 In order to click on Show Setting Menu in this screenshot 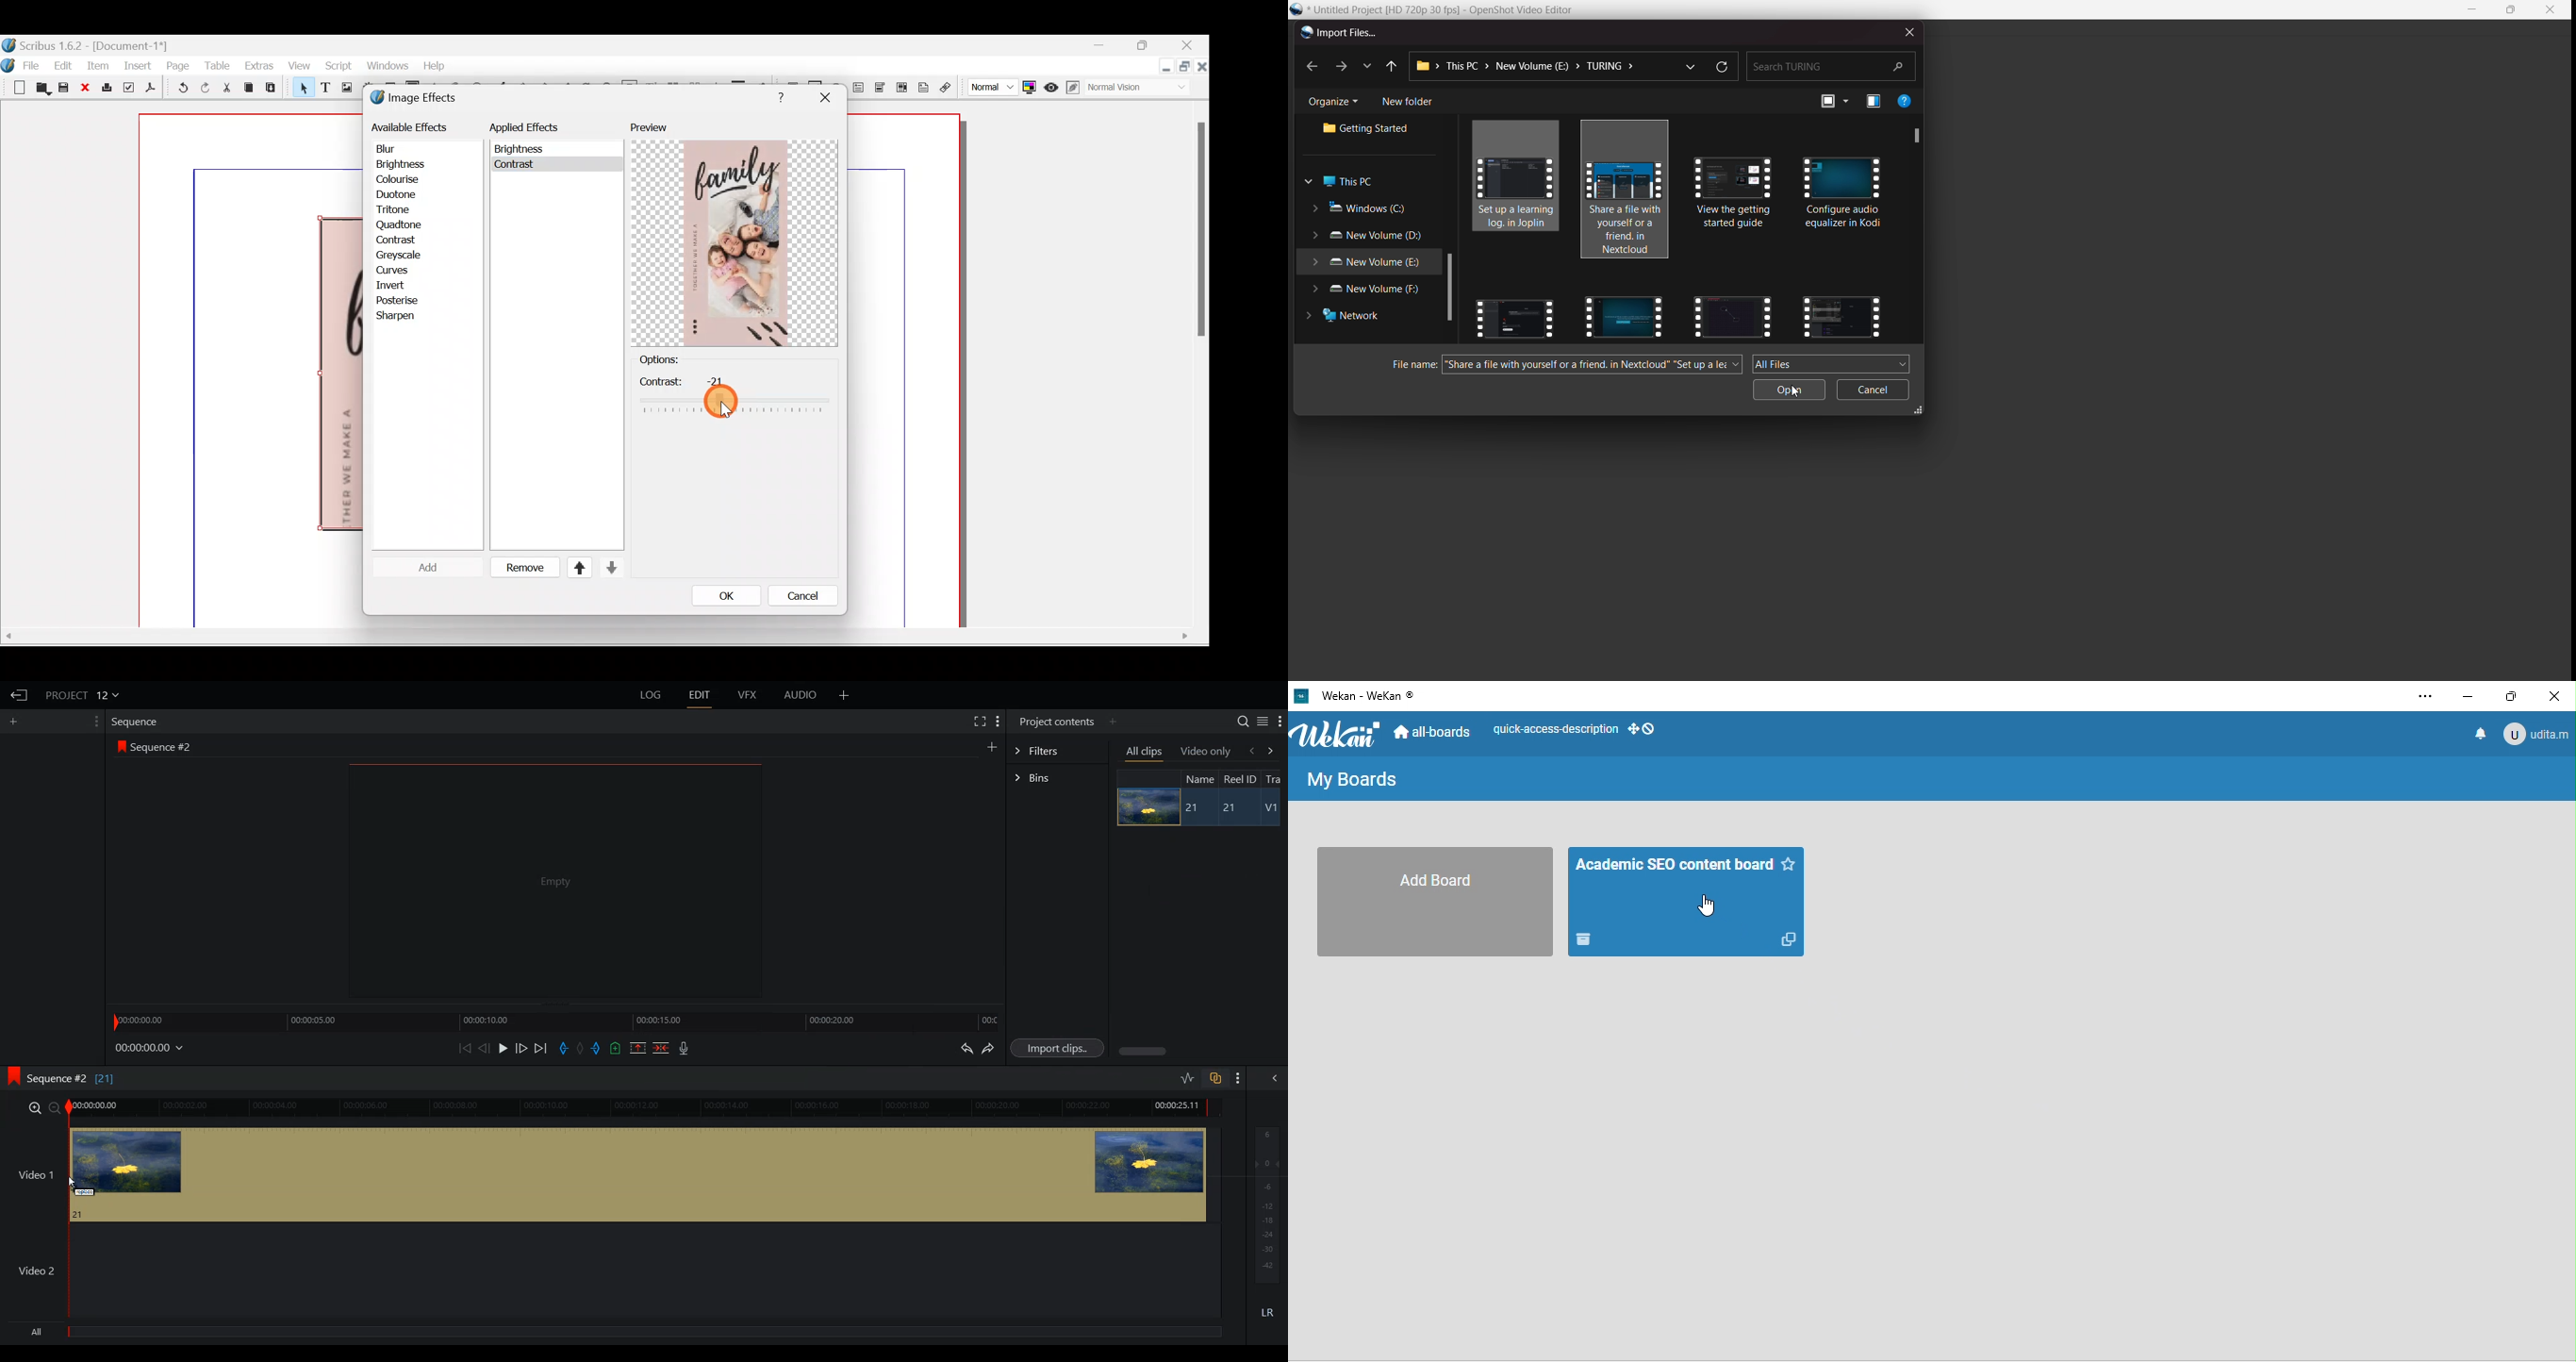, I will do `click(1279, 722)`.